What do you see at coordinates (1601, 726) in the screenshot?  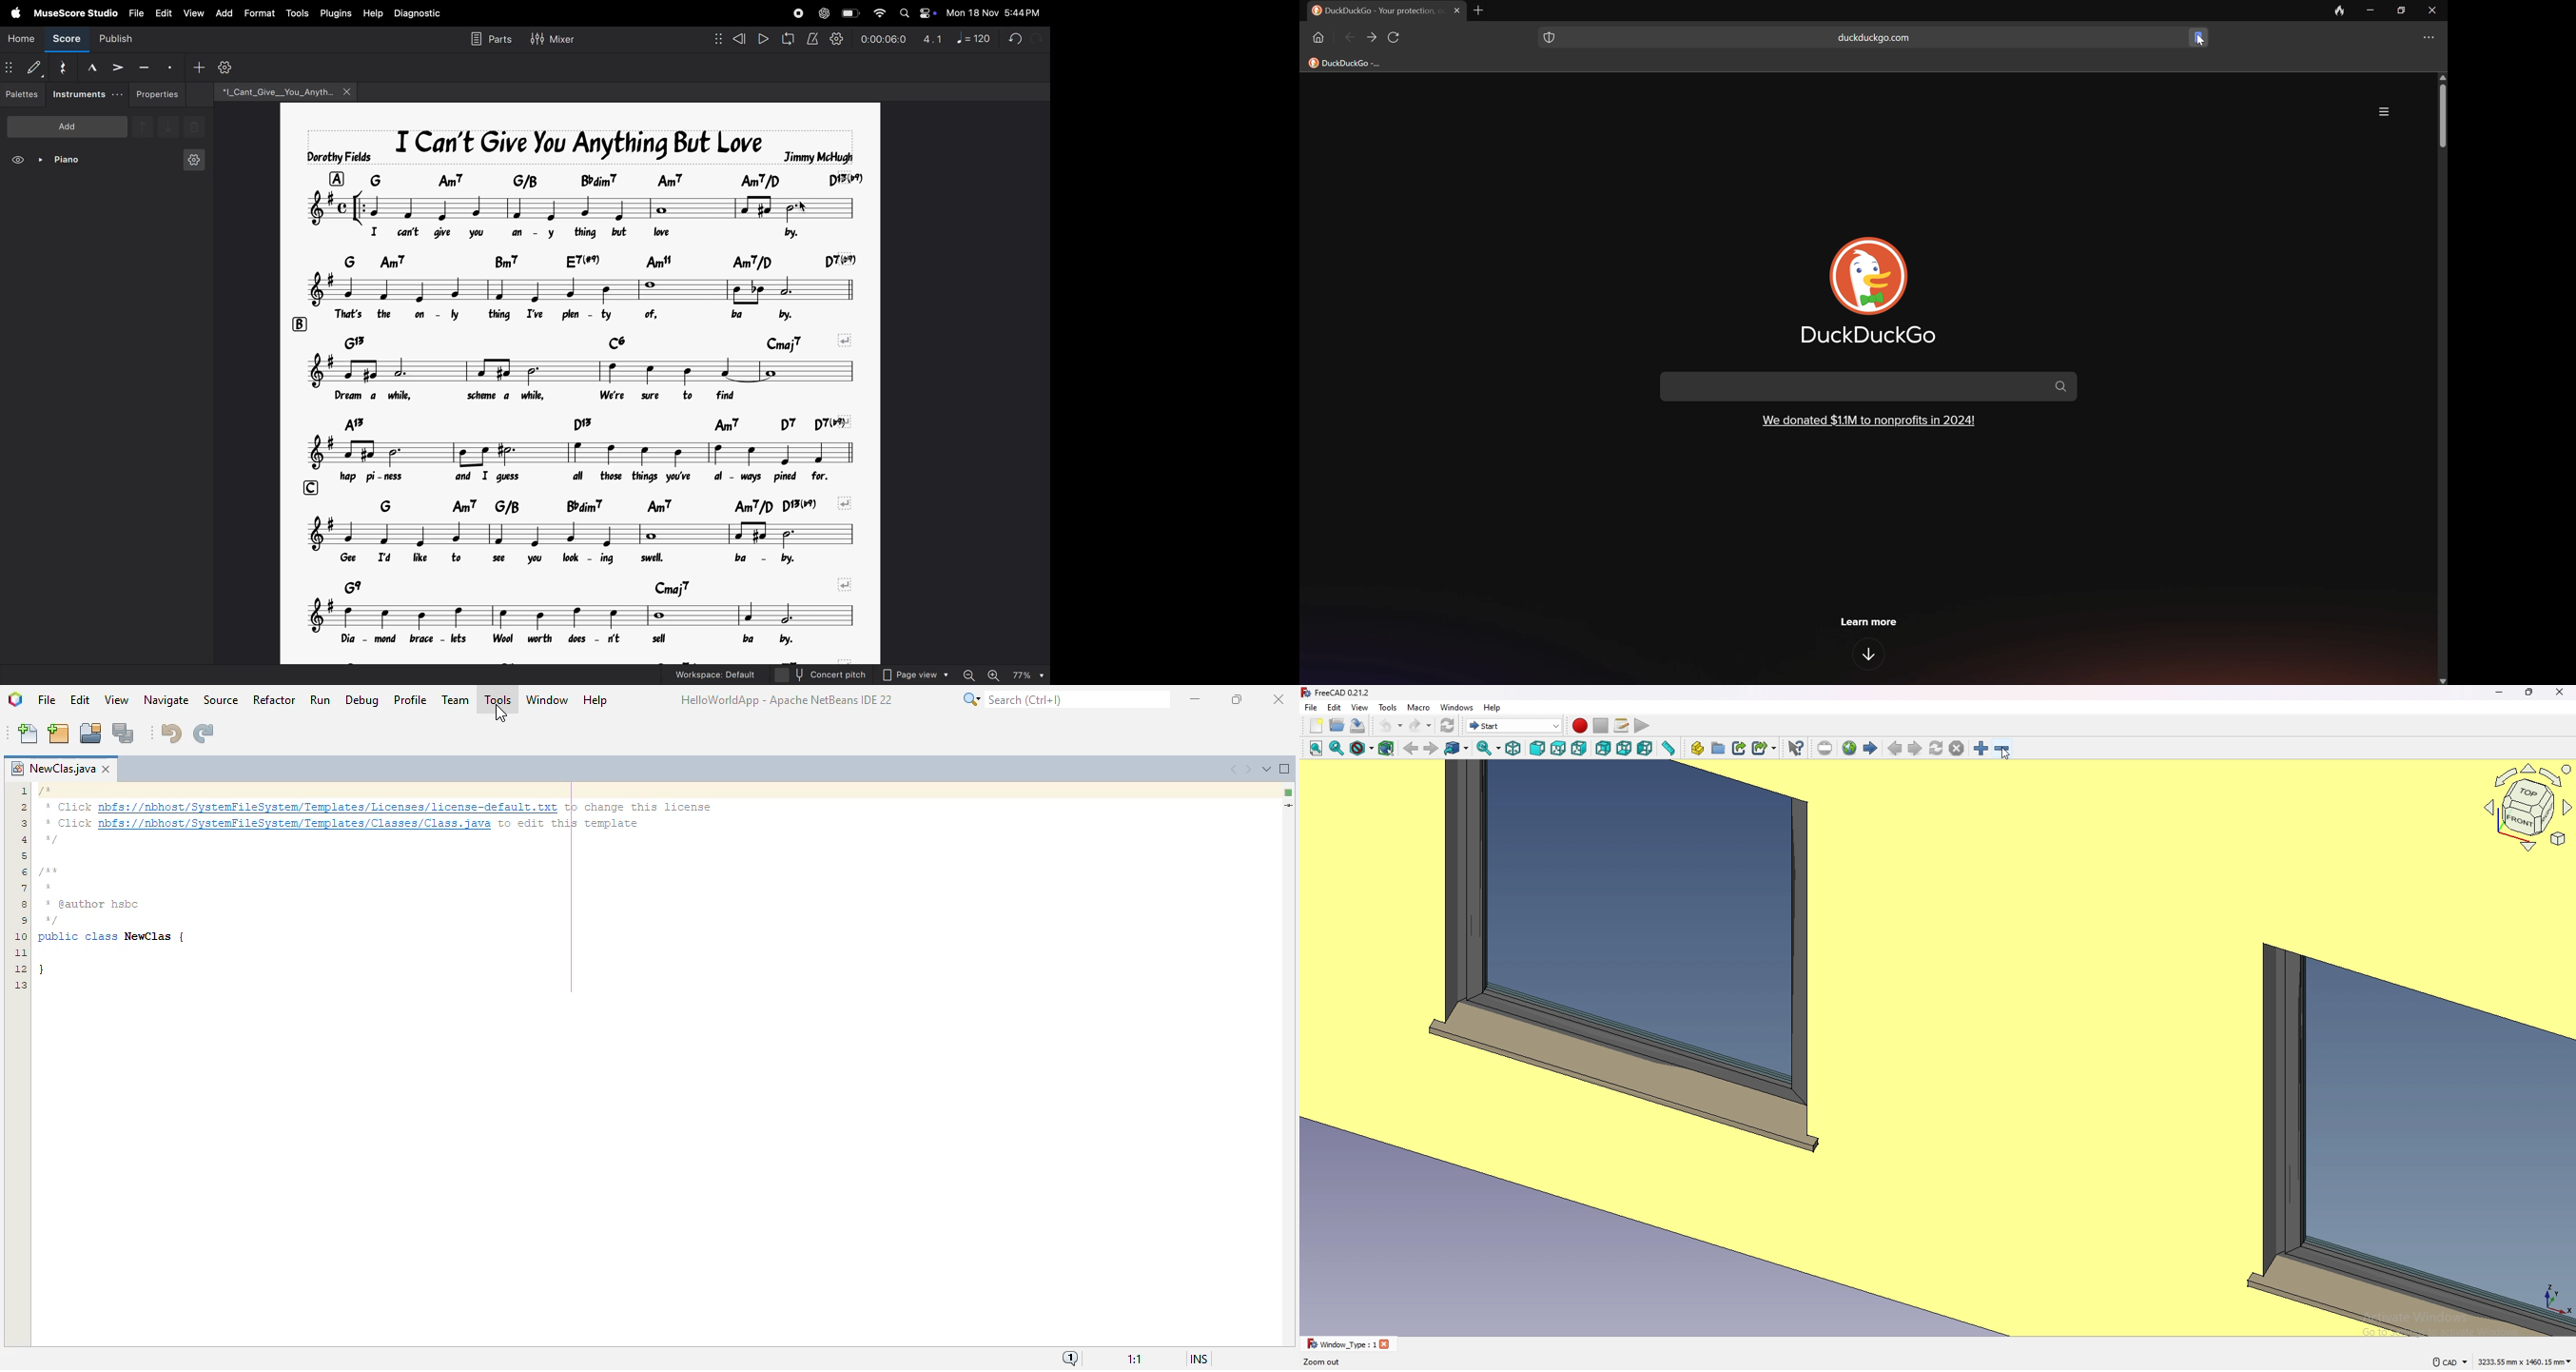 I see `stop macro recording` at bounding box center [1601, 726].